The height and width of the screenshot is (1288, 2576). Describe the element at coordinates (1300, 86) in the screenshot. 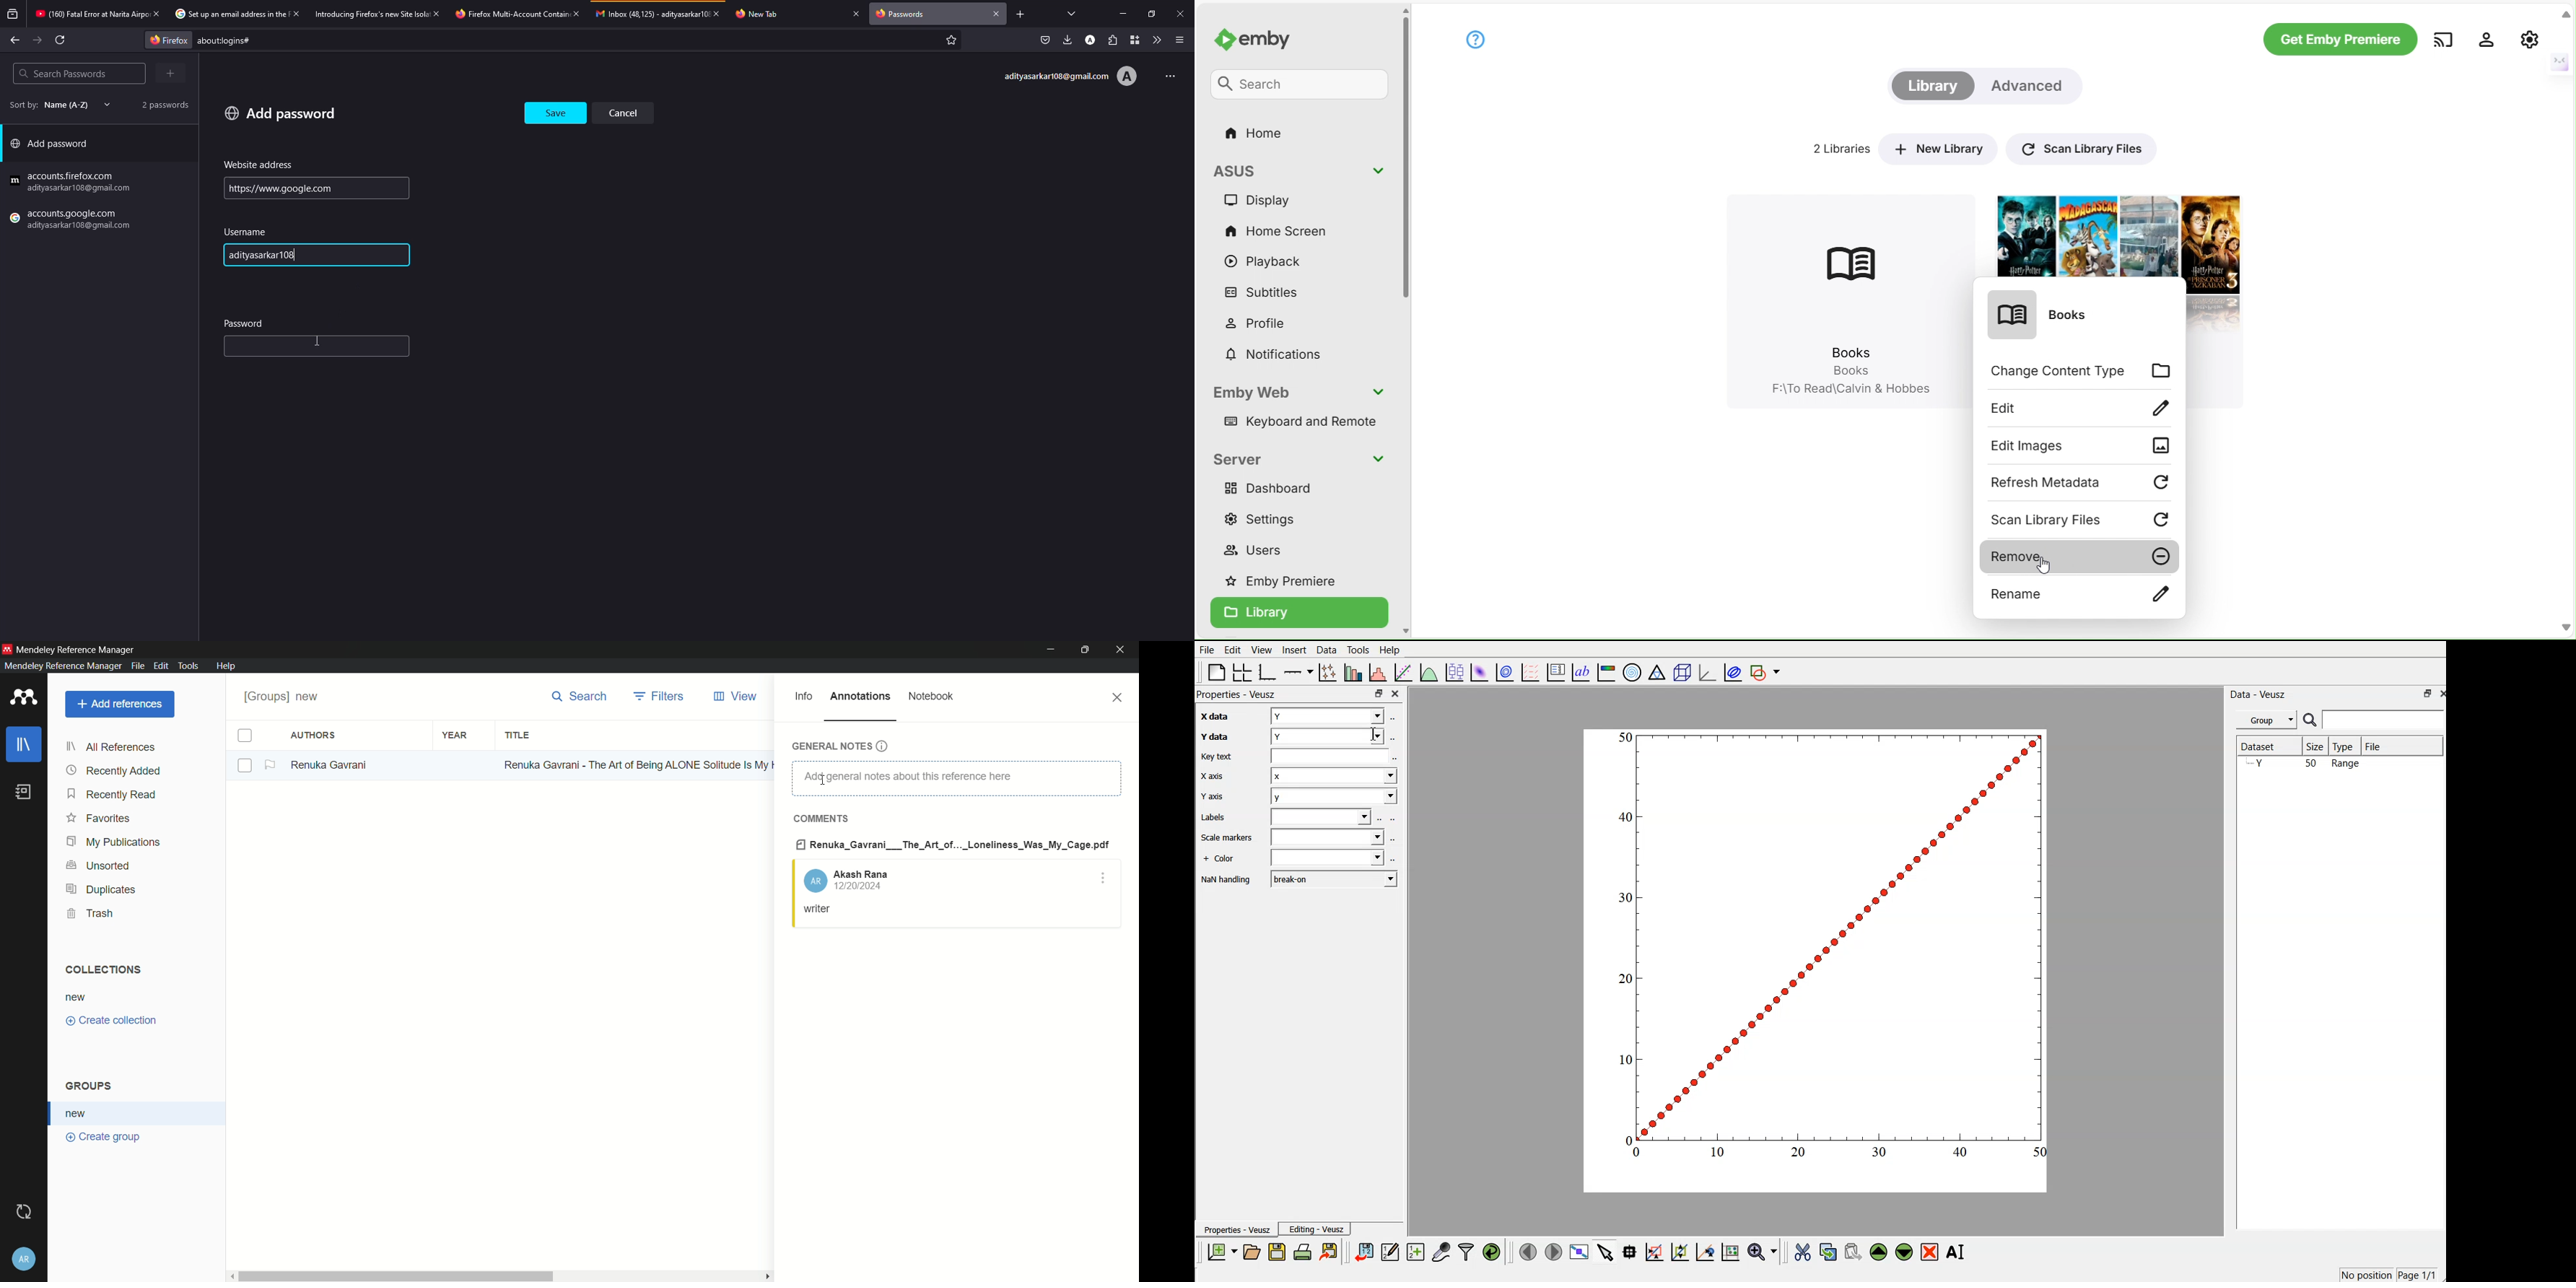

I see `Search Bar` at that location.